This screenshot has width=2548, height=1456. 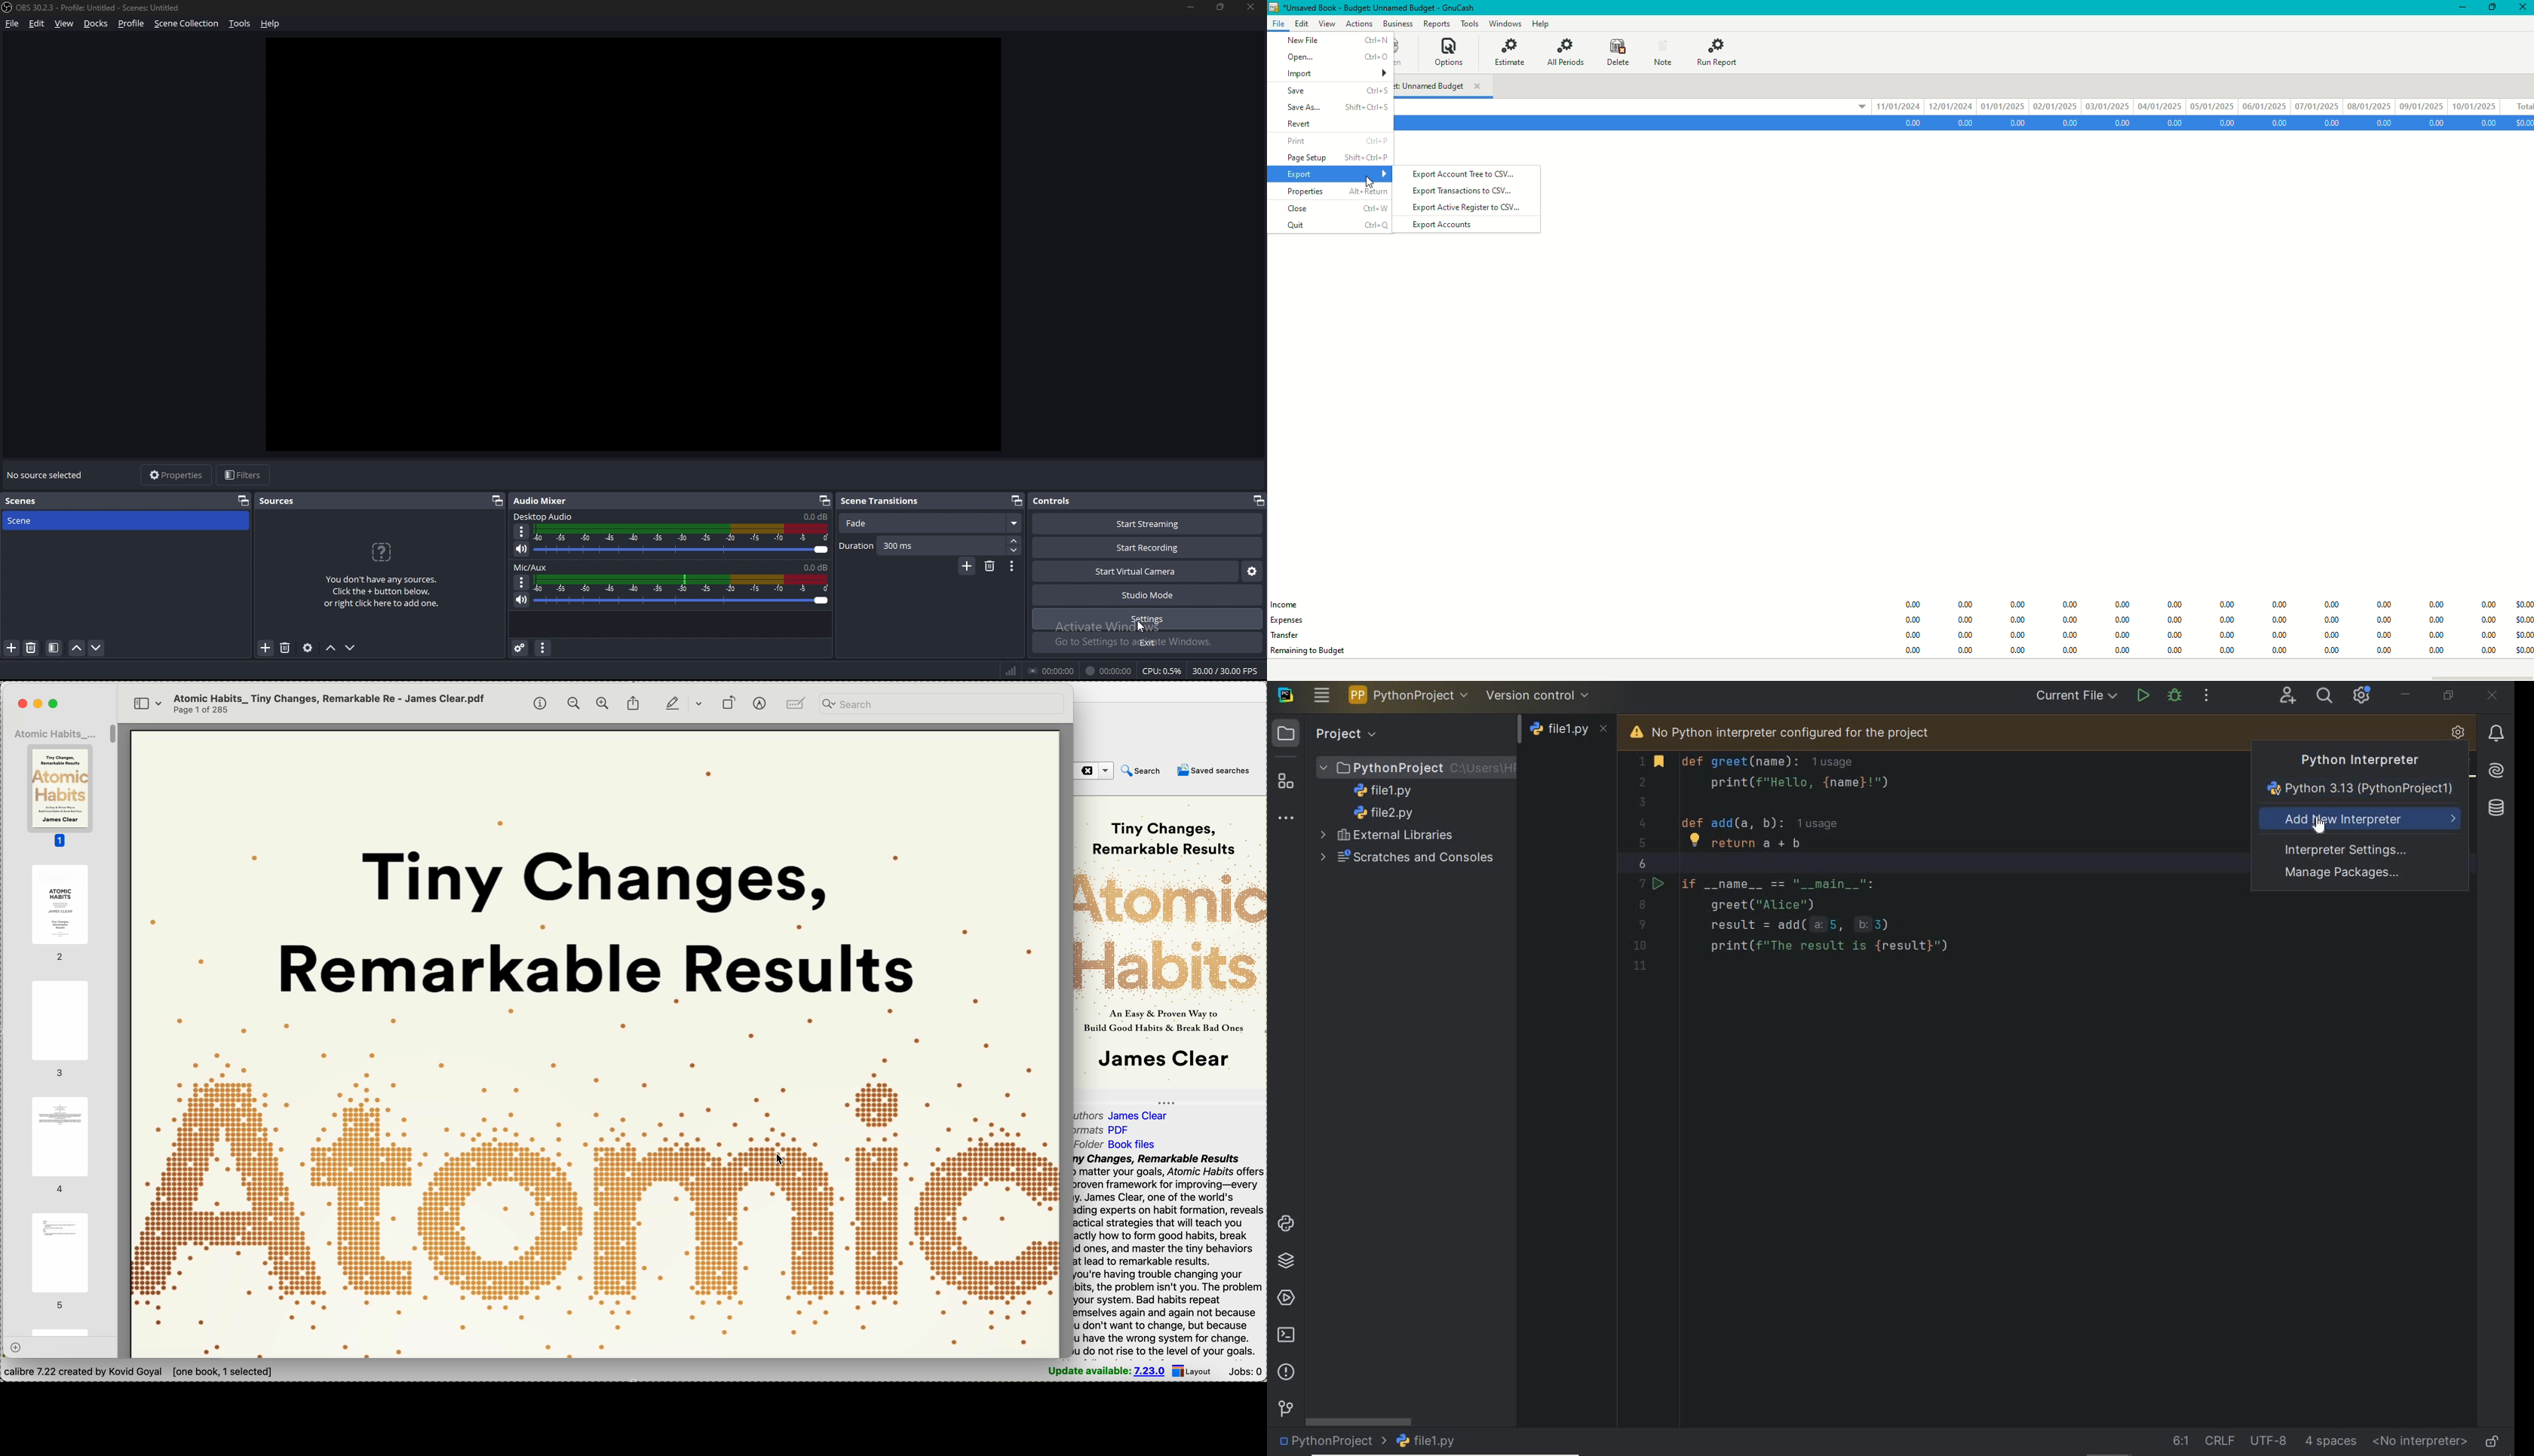 I want to click on Delete, so click(x=1614, y=52).